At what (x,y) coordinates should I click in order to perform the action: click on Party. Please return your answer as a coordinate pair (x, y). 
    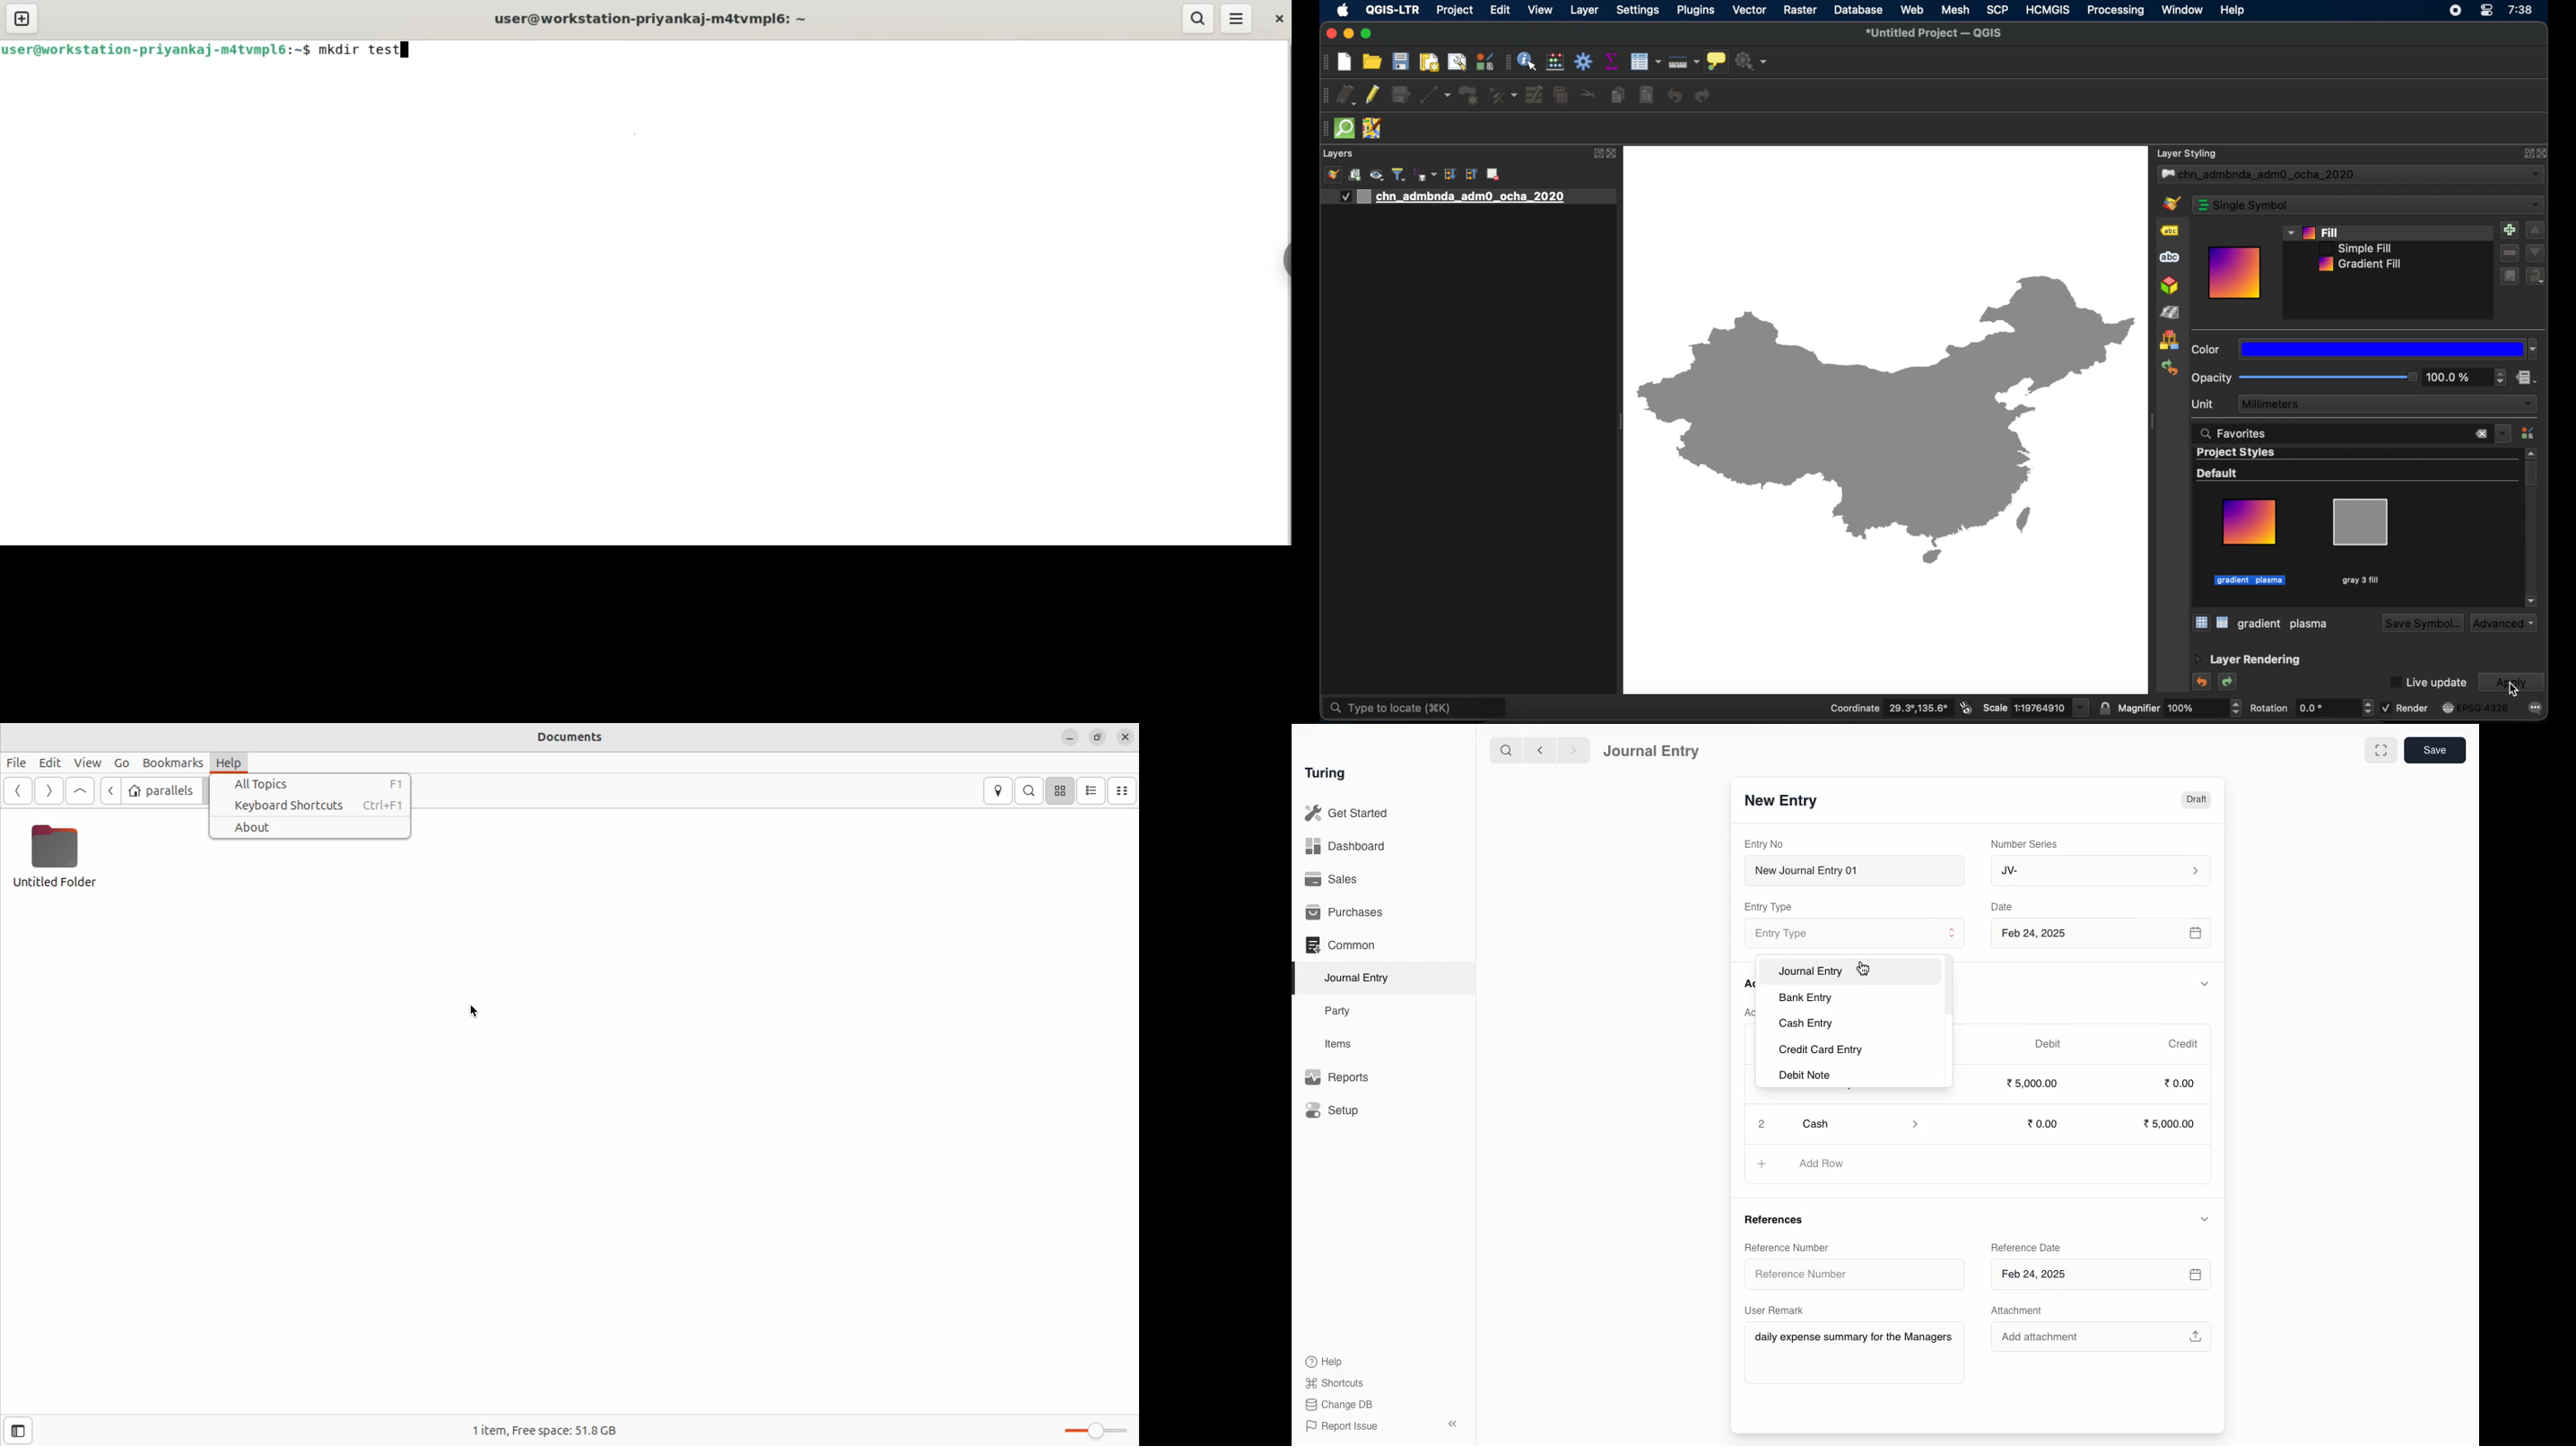
    Looking at the image, I should click on (1342, 1012).